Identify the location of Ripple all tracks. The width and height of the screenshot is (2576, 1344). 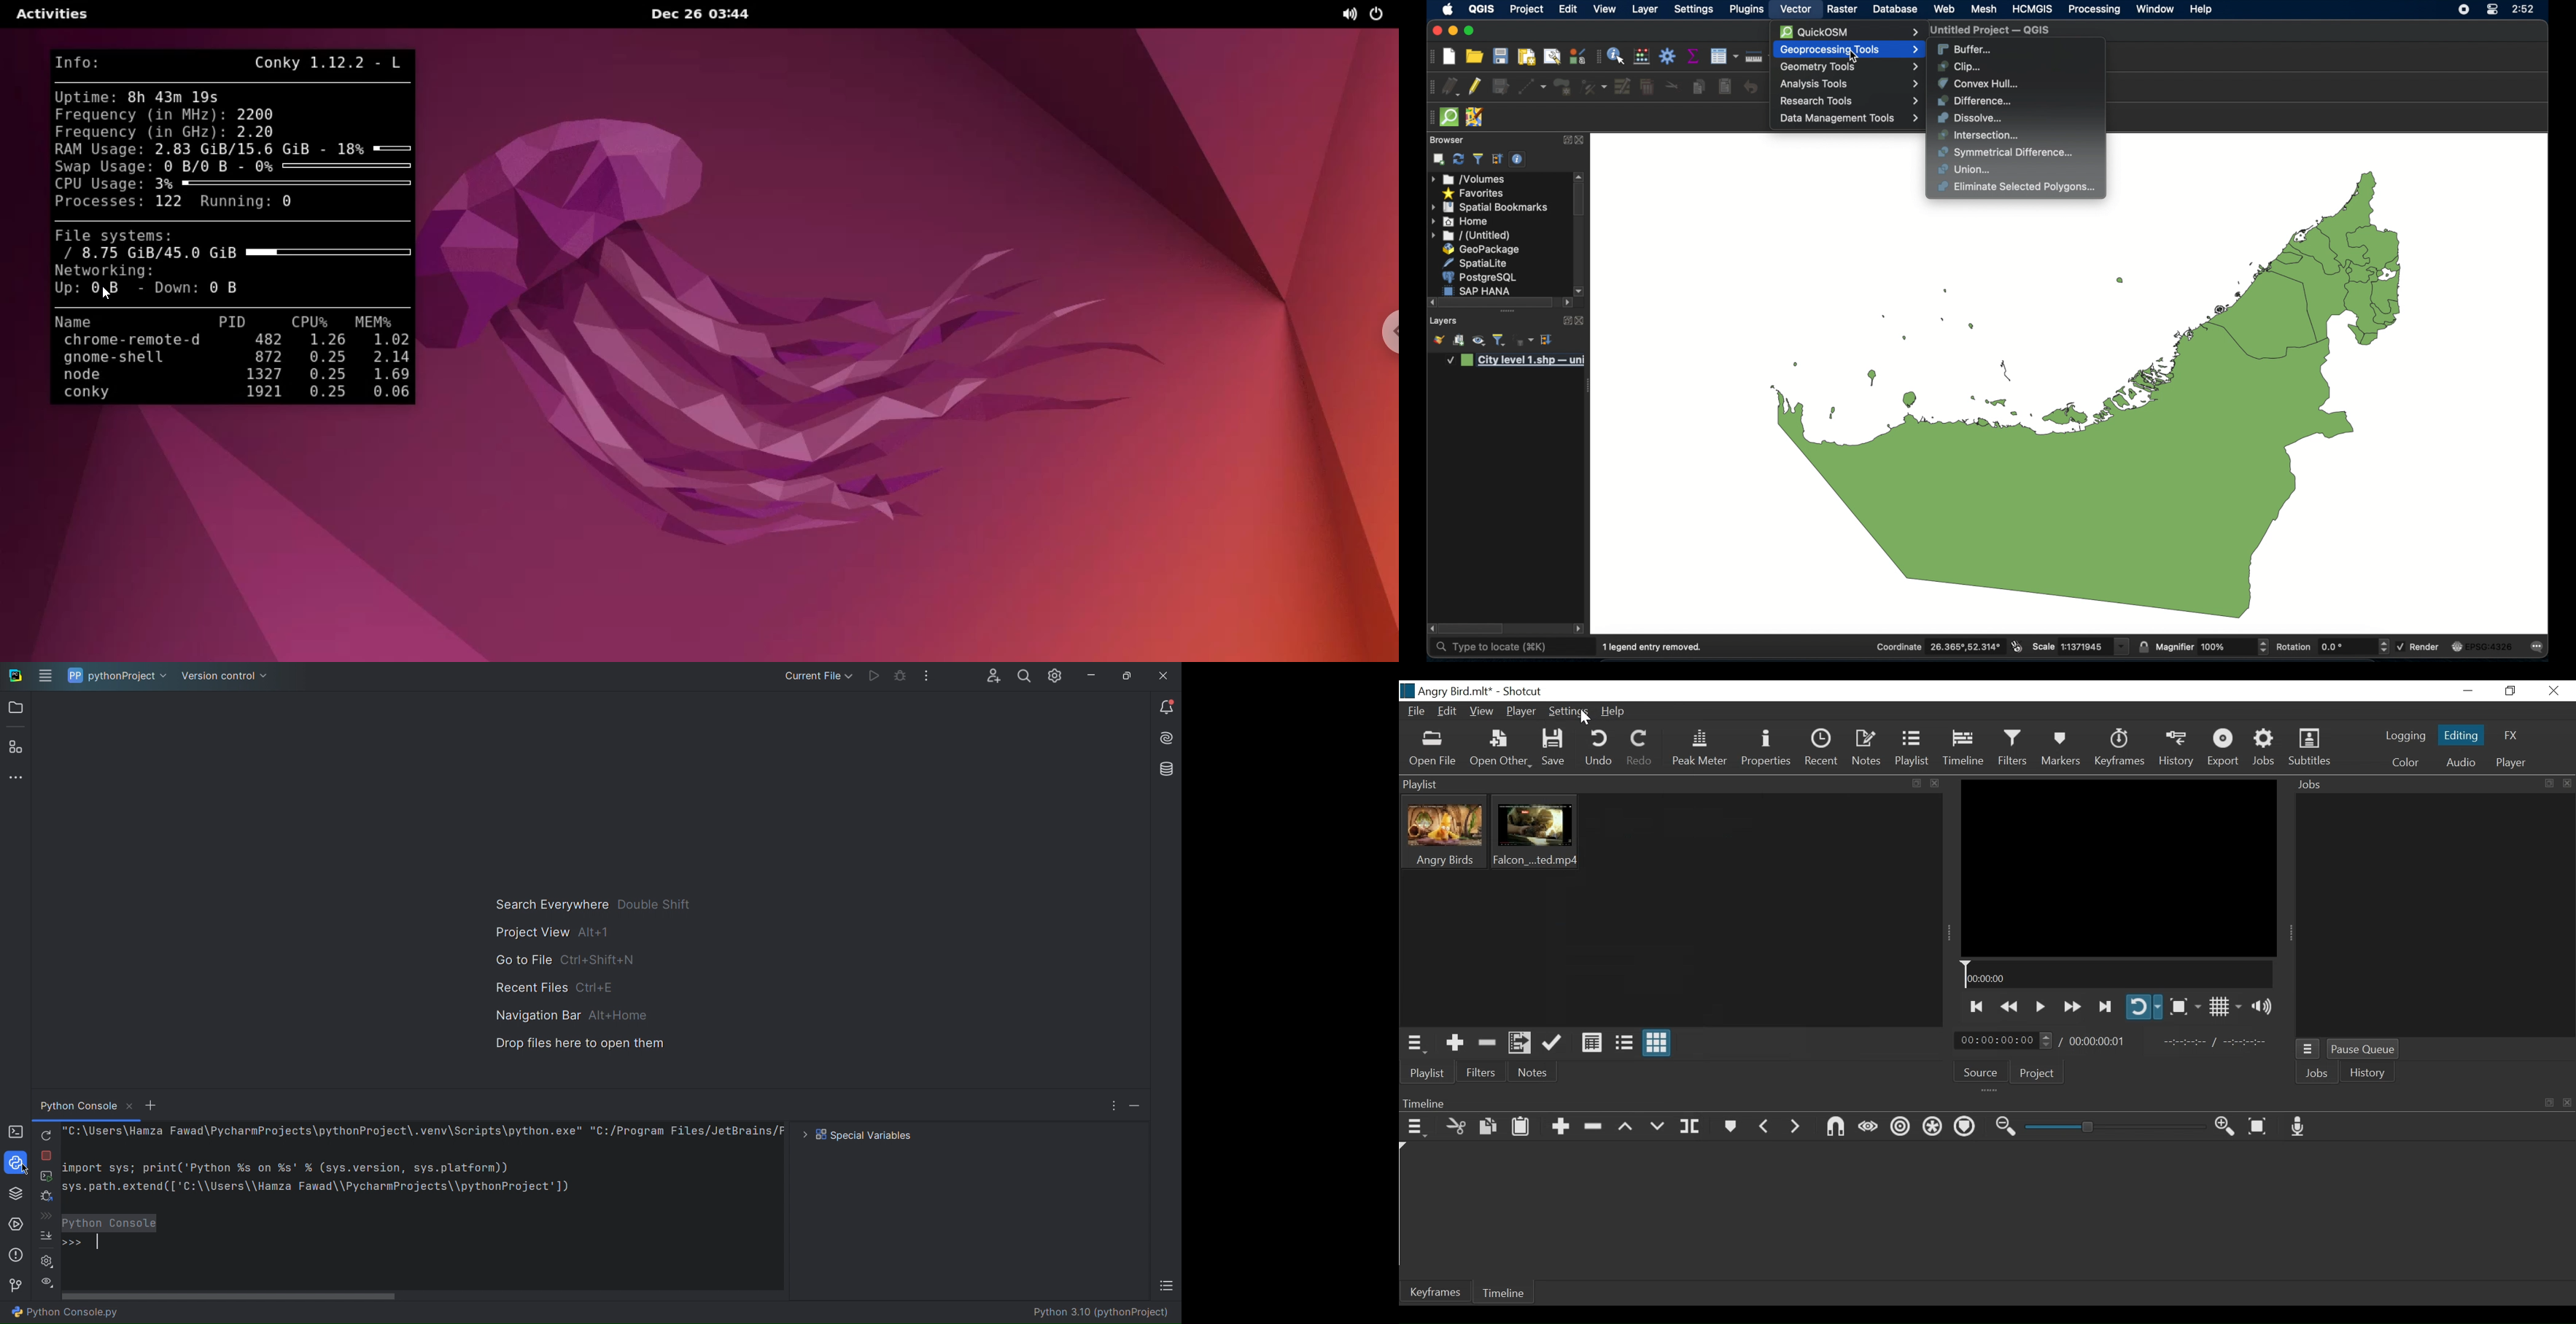
(1934, 1127).